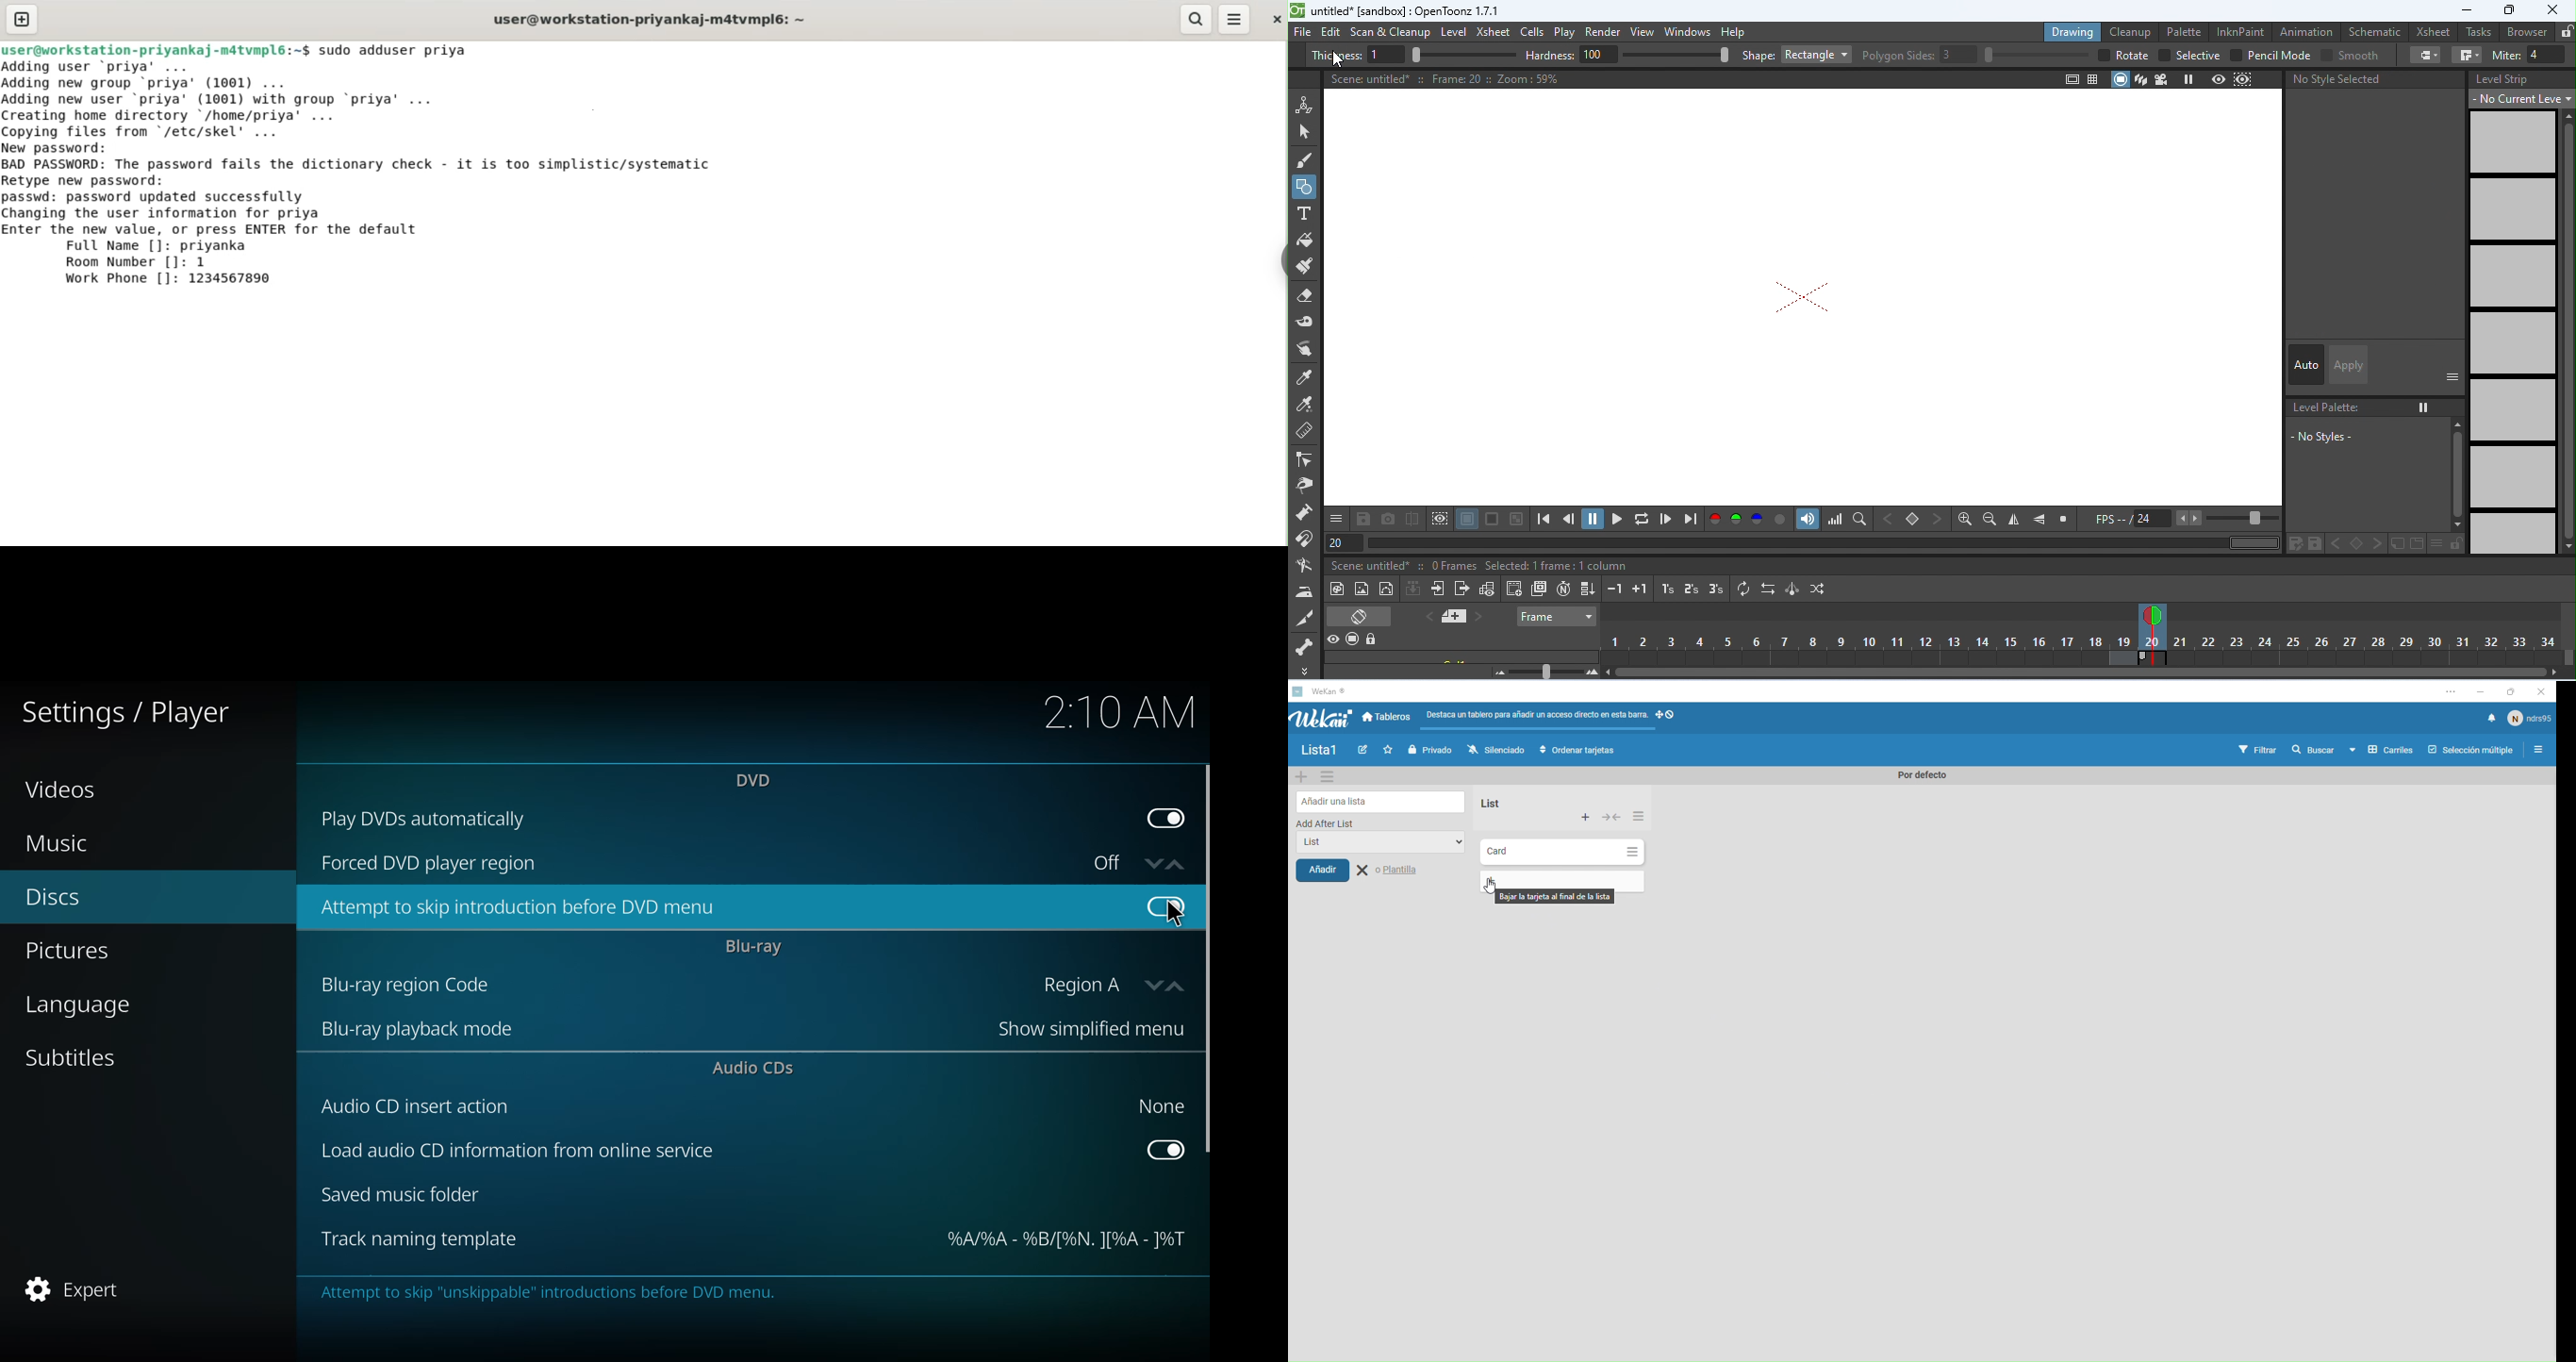 The width and height of the screenshot is (2576, 1372). Describe the element at coordinates (1065, 1238) in the screenshot. I see `template` at that location.